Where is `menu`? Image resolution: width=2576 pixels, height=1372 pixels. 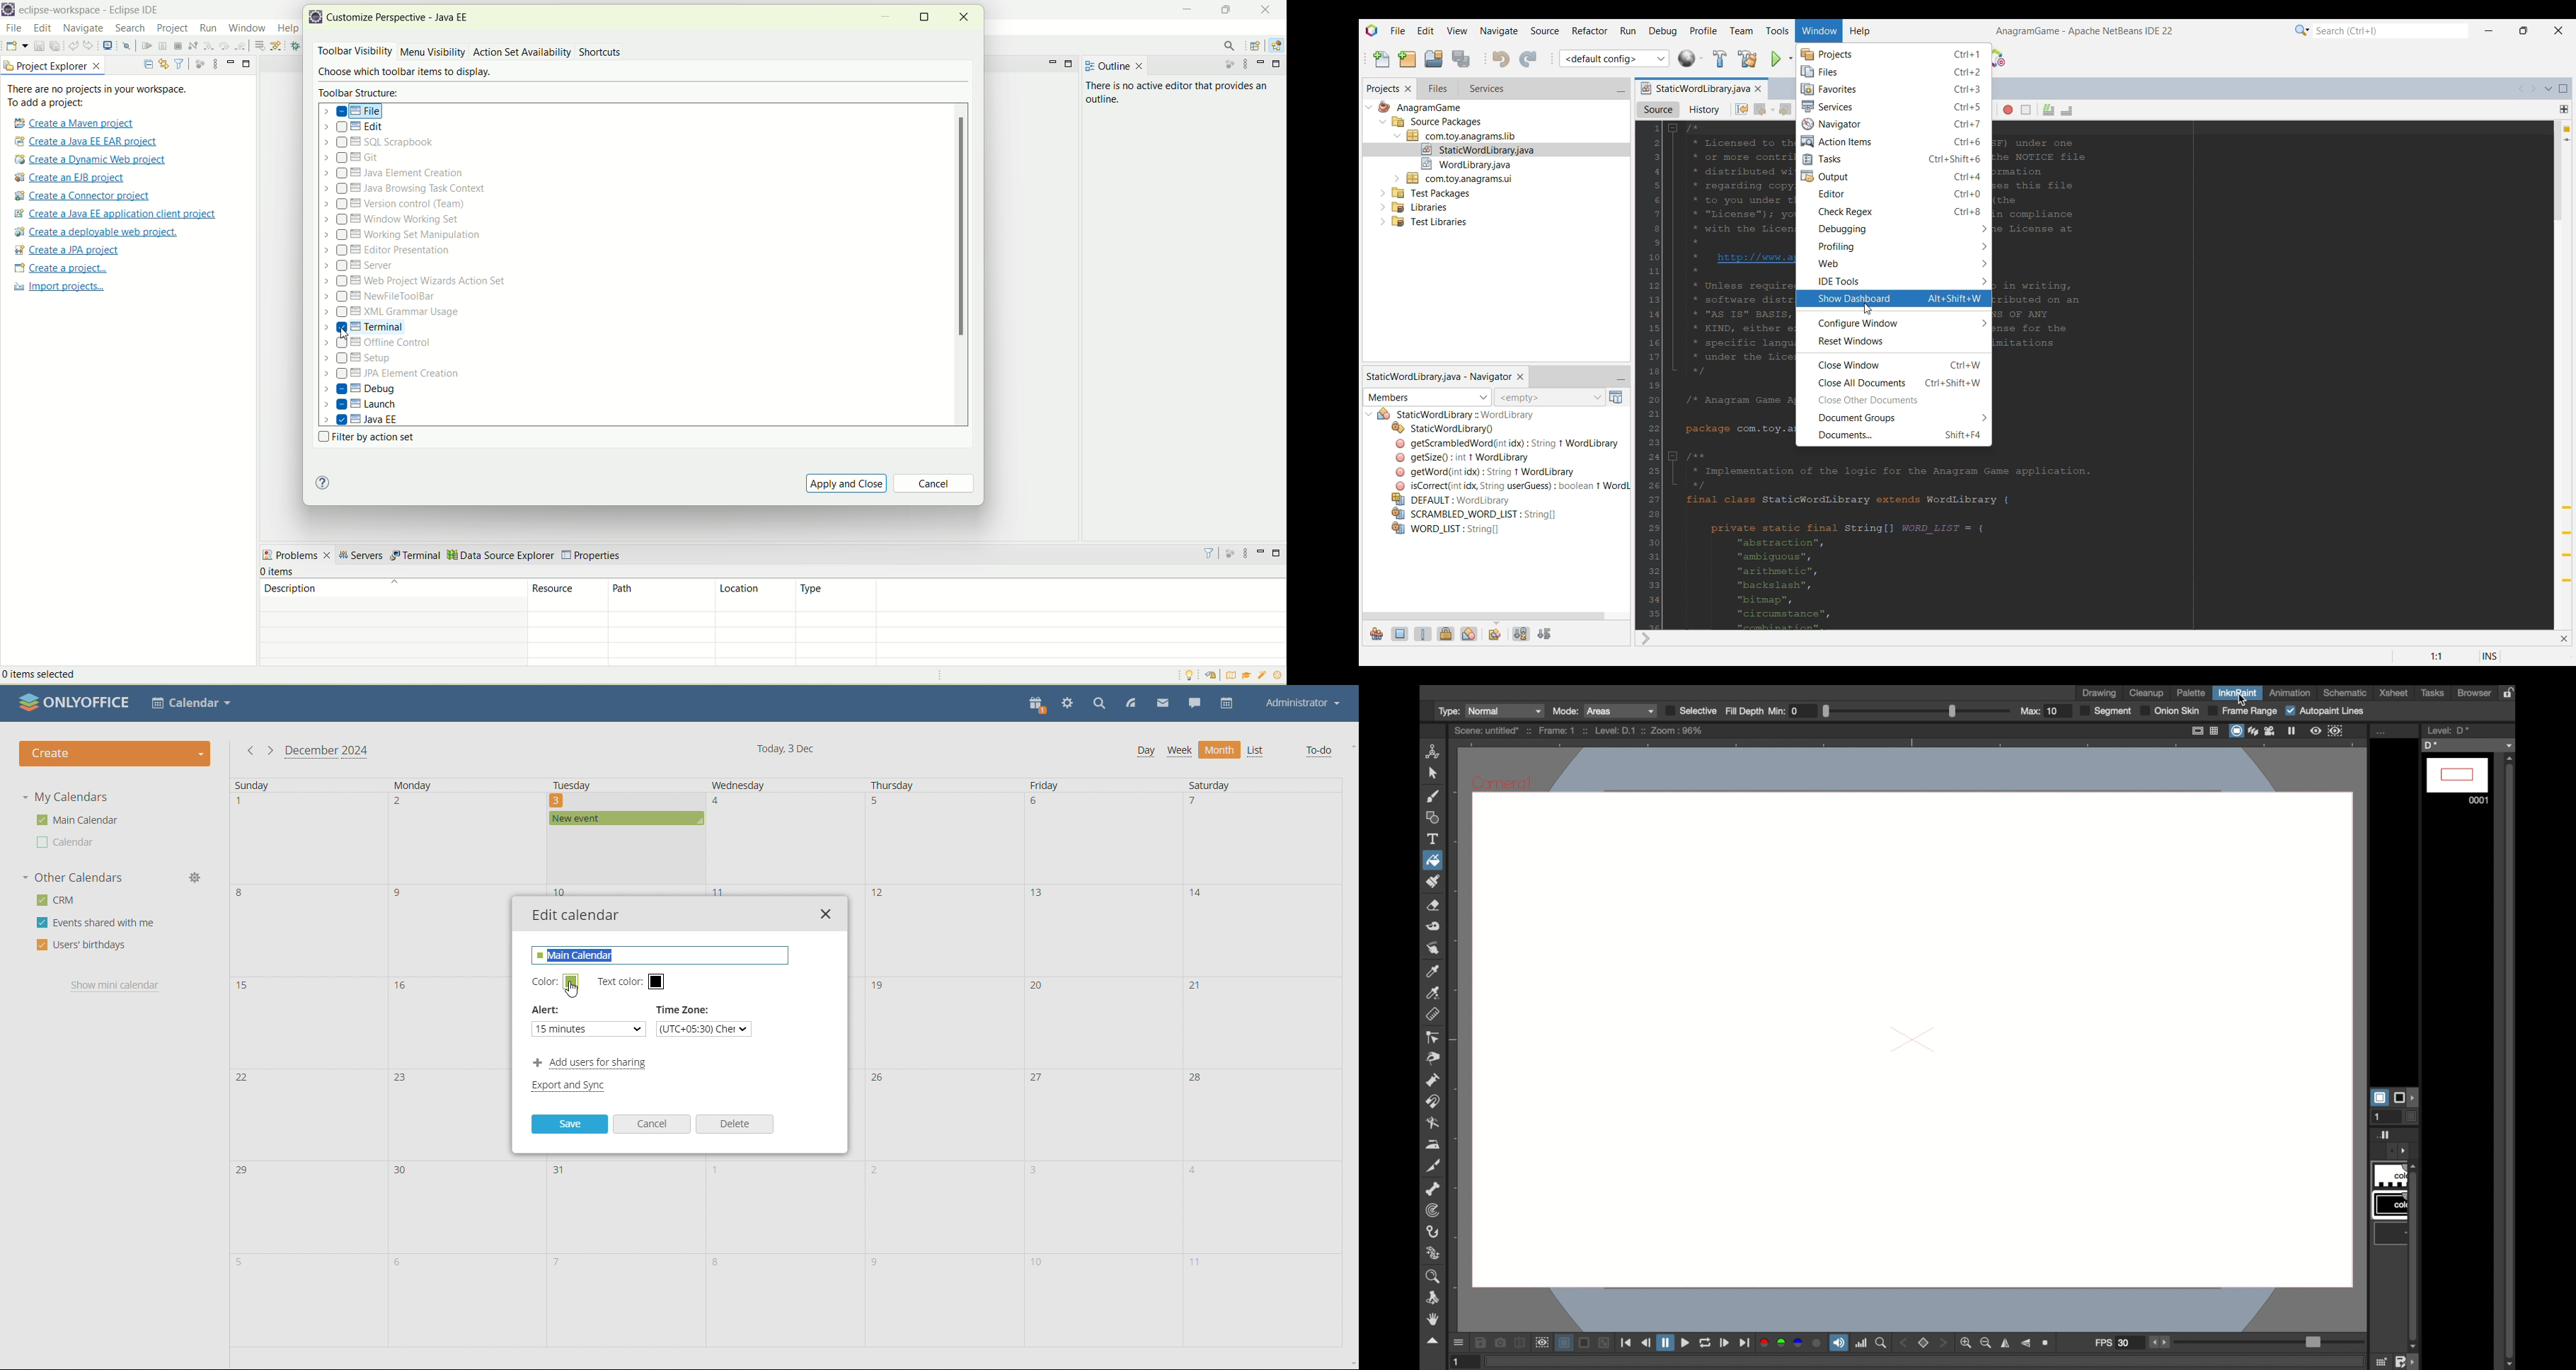
menu is located at coordinates (1457, 1343).